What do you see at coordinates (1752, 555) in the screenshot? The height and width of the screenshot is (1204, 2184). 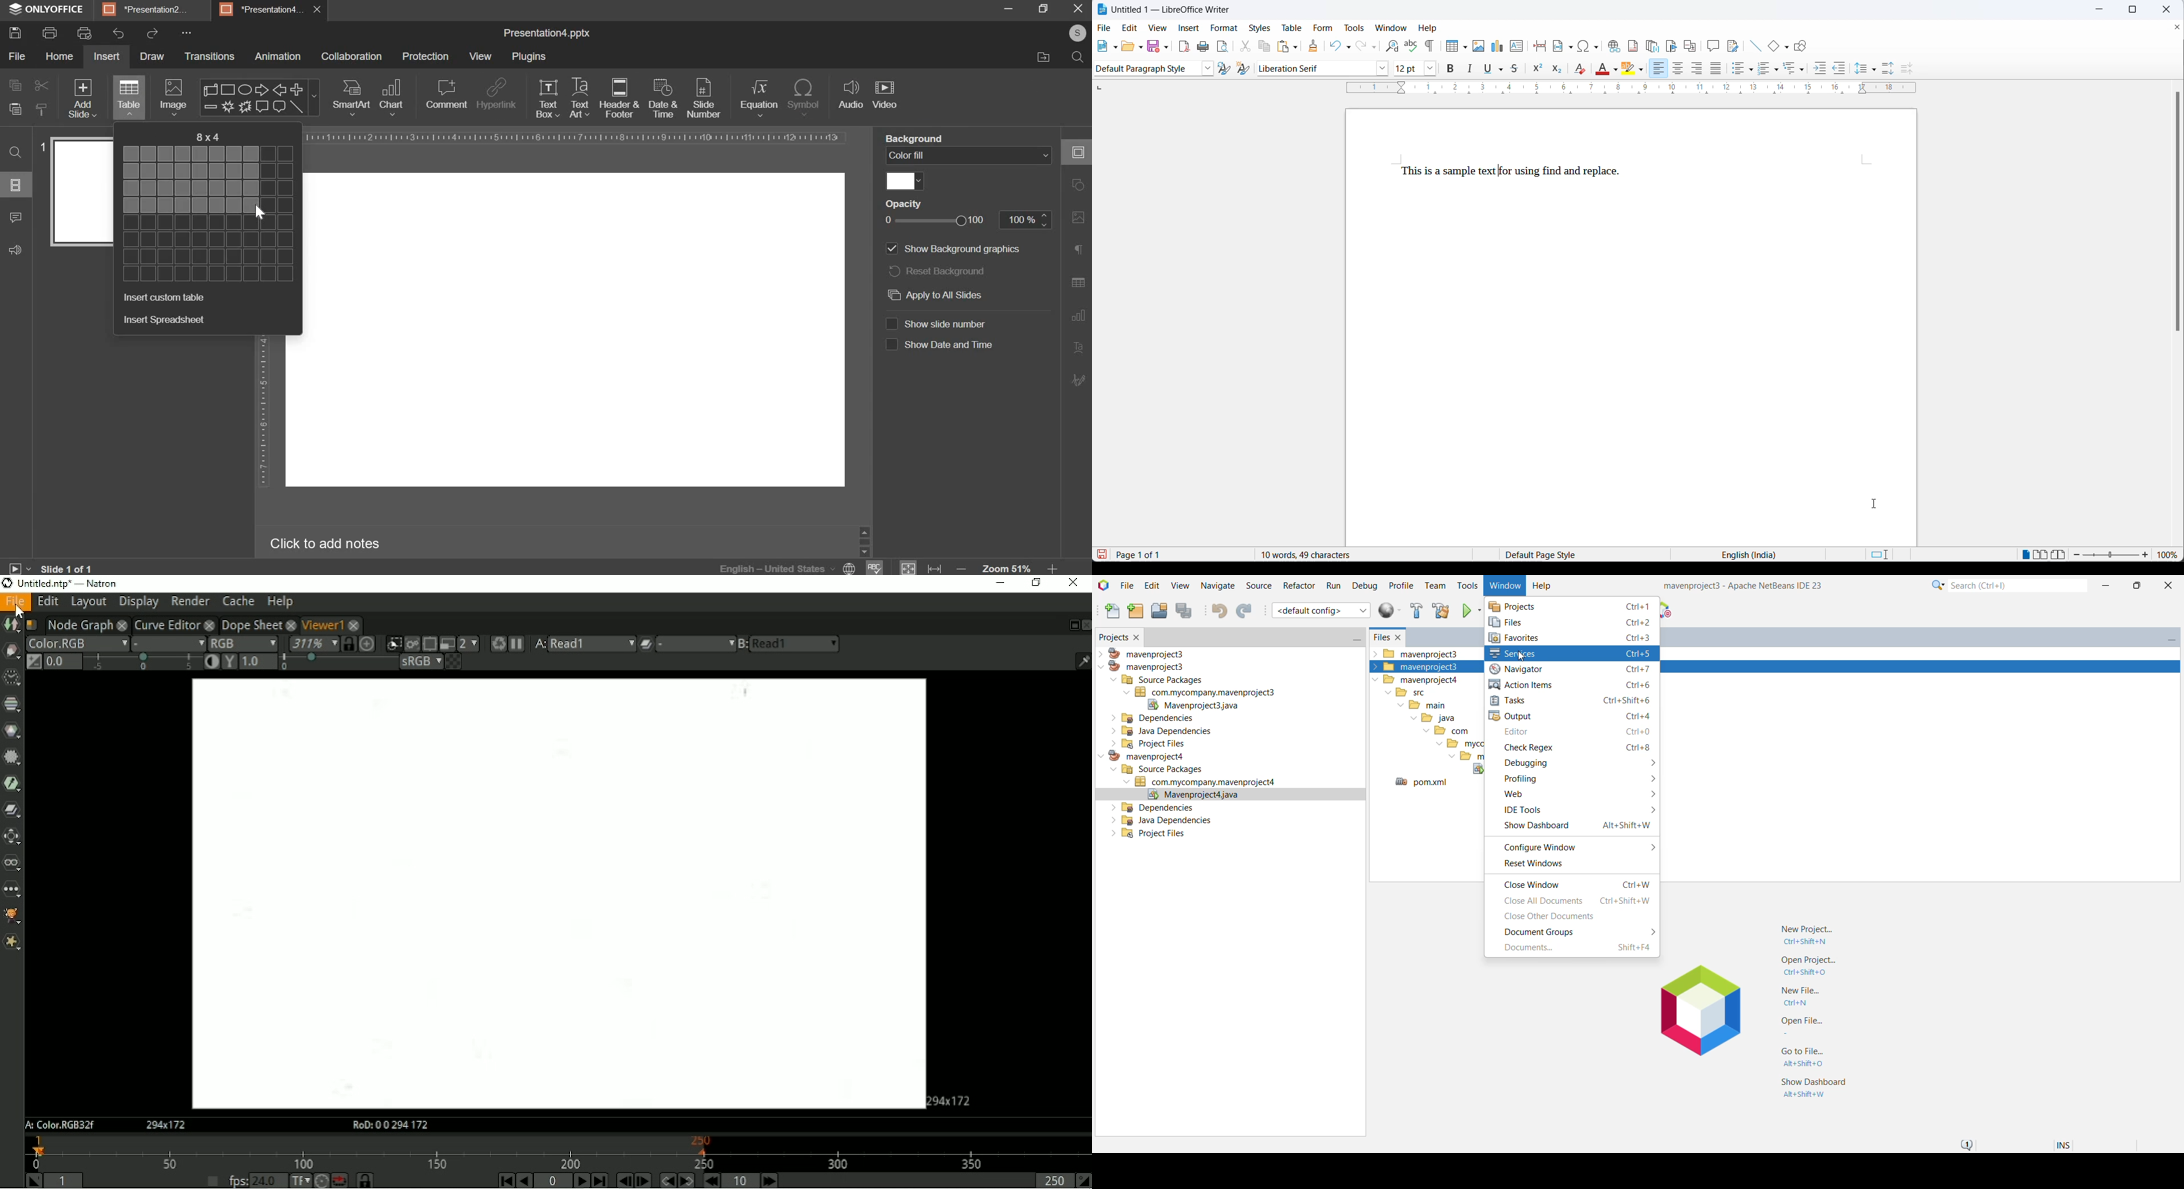 I see `English (India)` at bounding box center [1752, 555].